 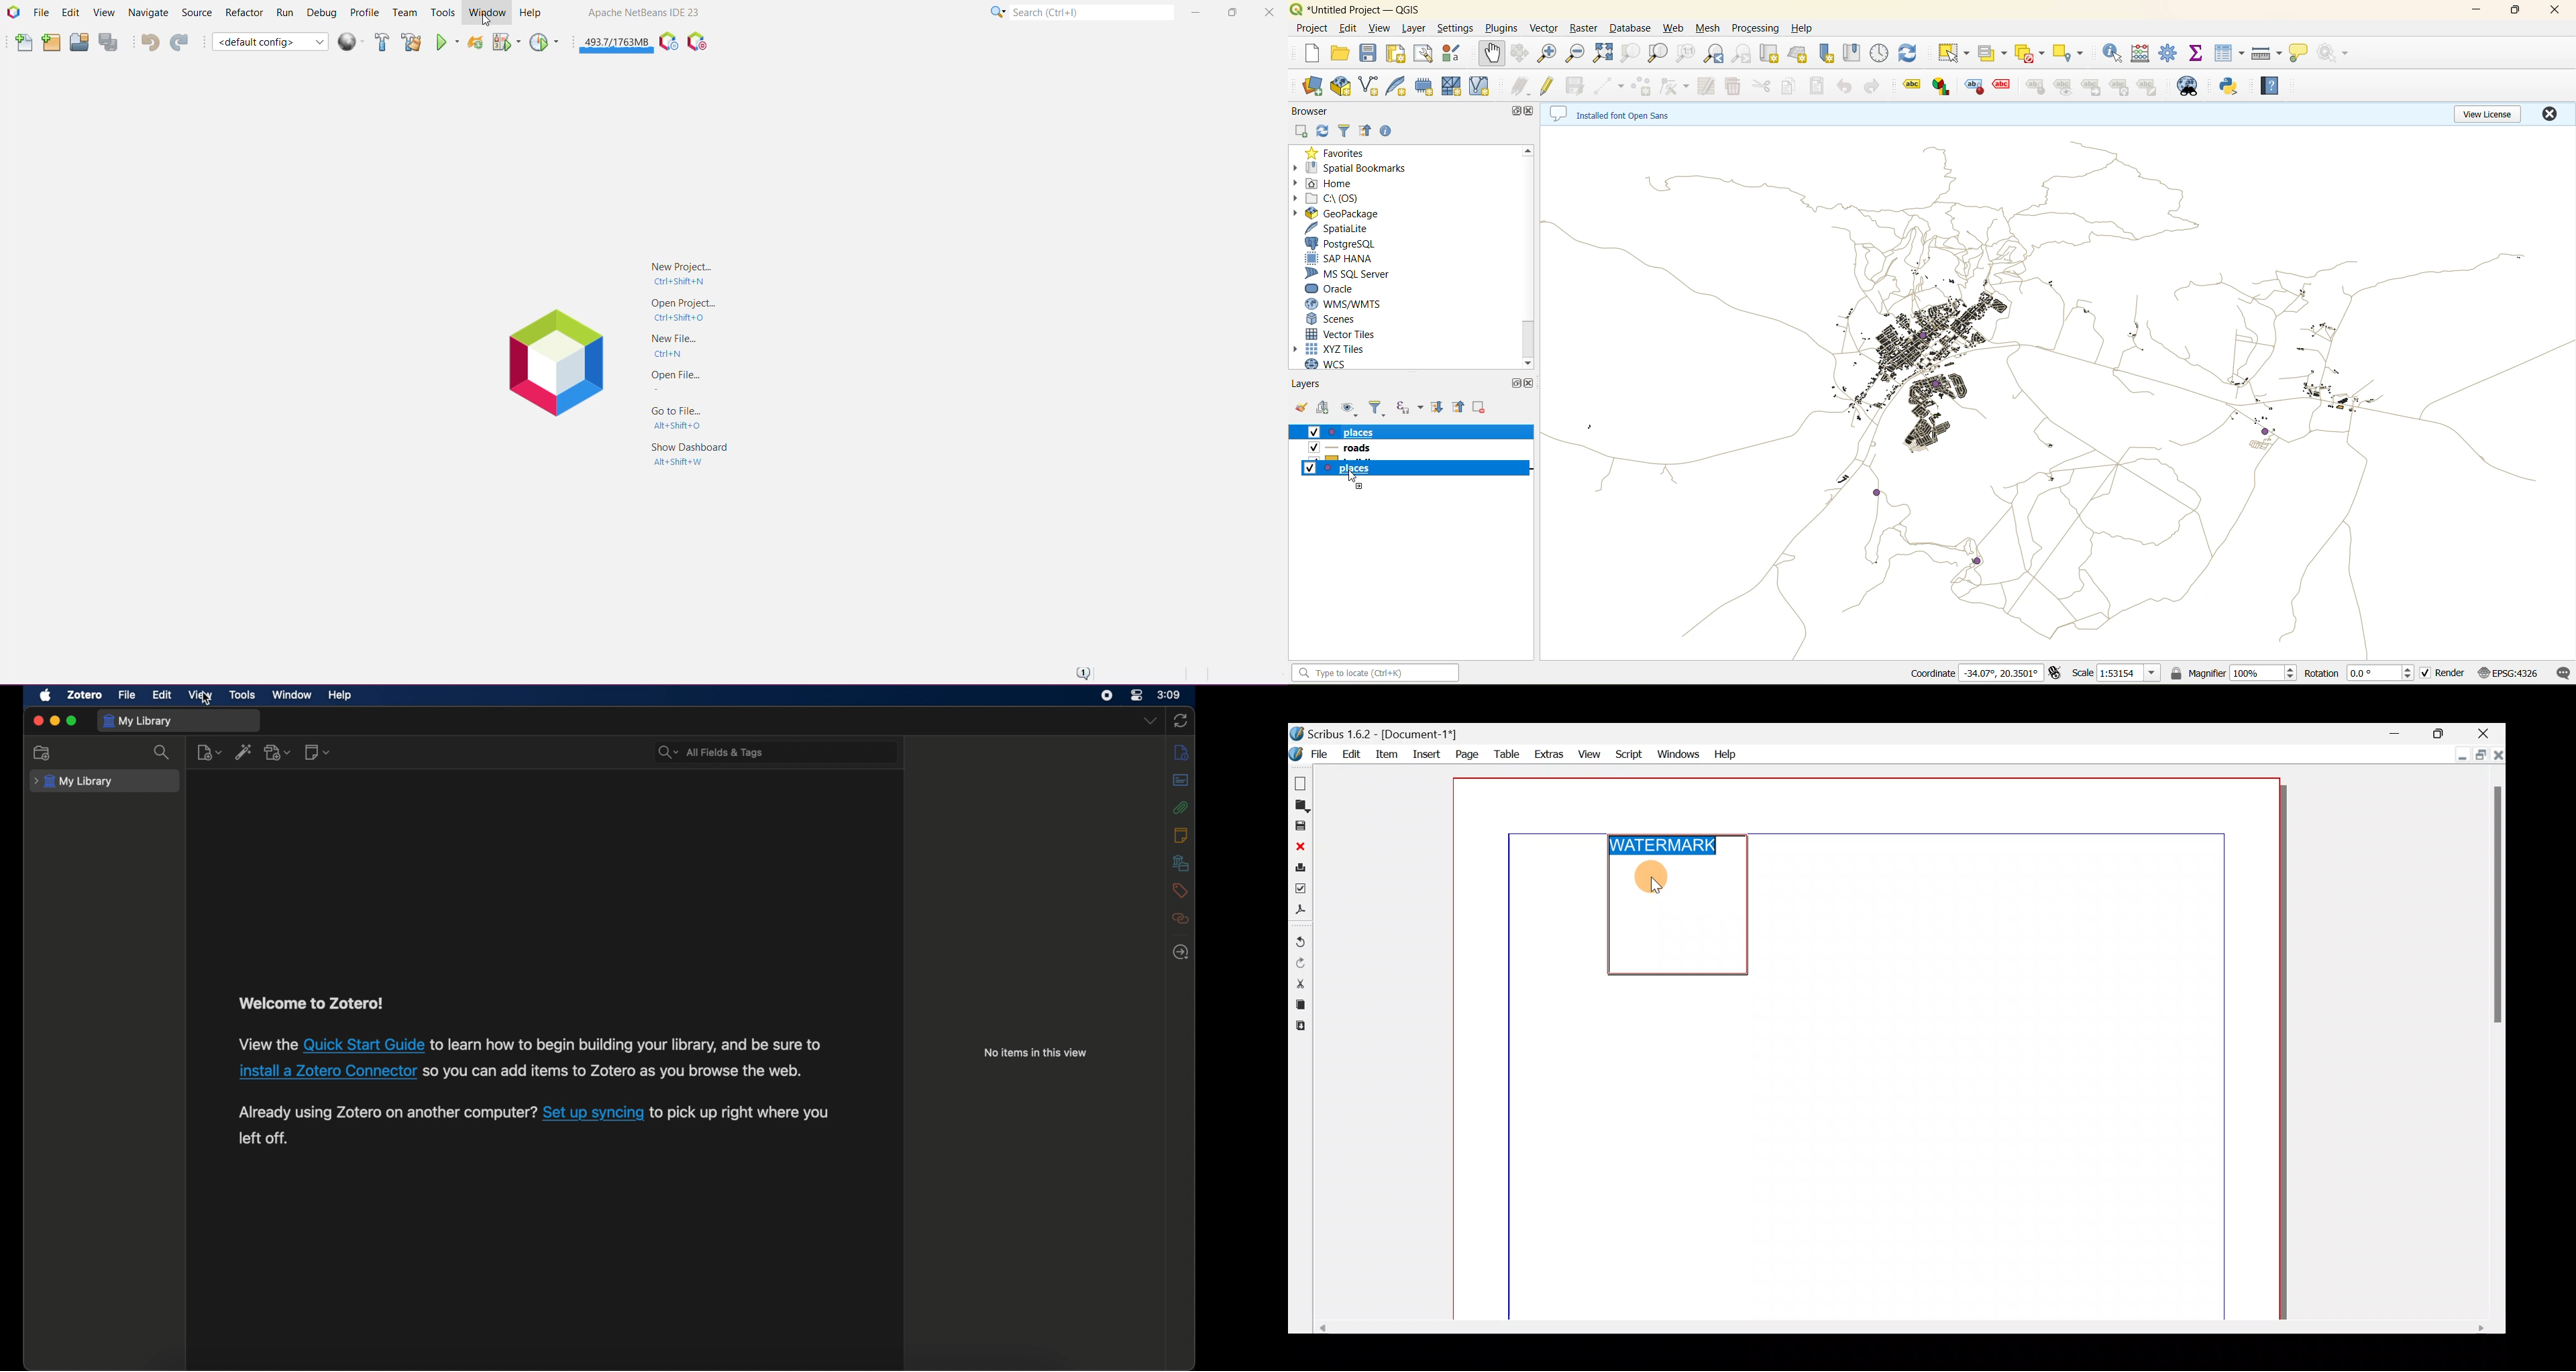 I want to click on cursor, so click(x=1352, y=479).